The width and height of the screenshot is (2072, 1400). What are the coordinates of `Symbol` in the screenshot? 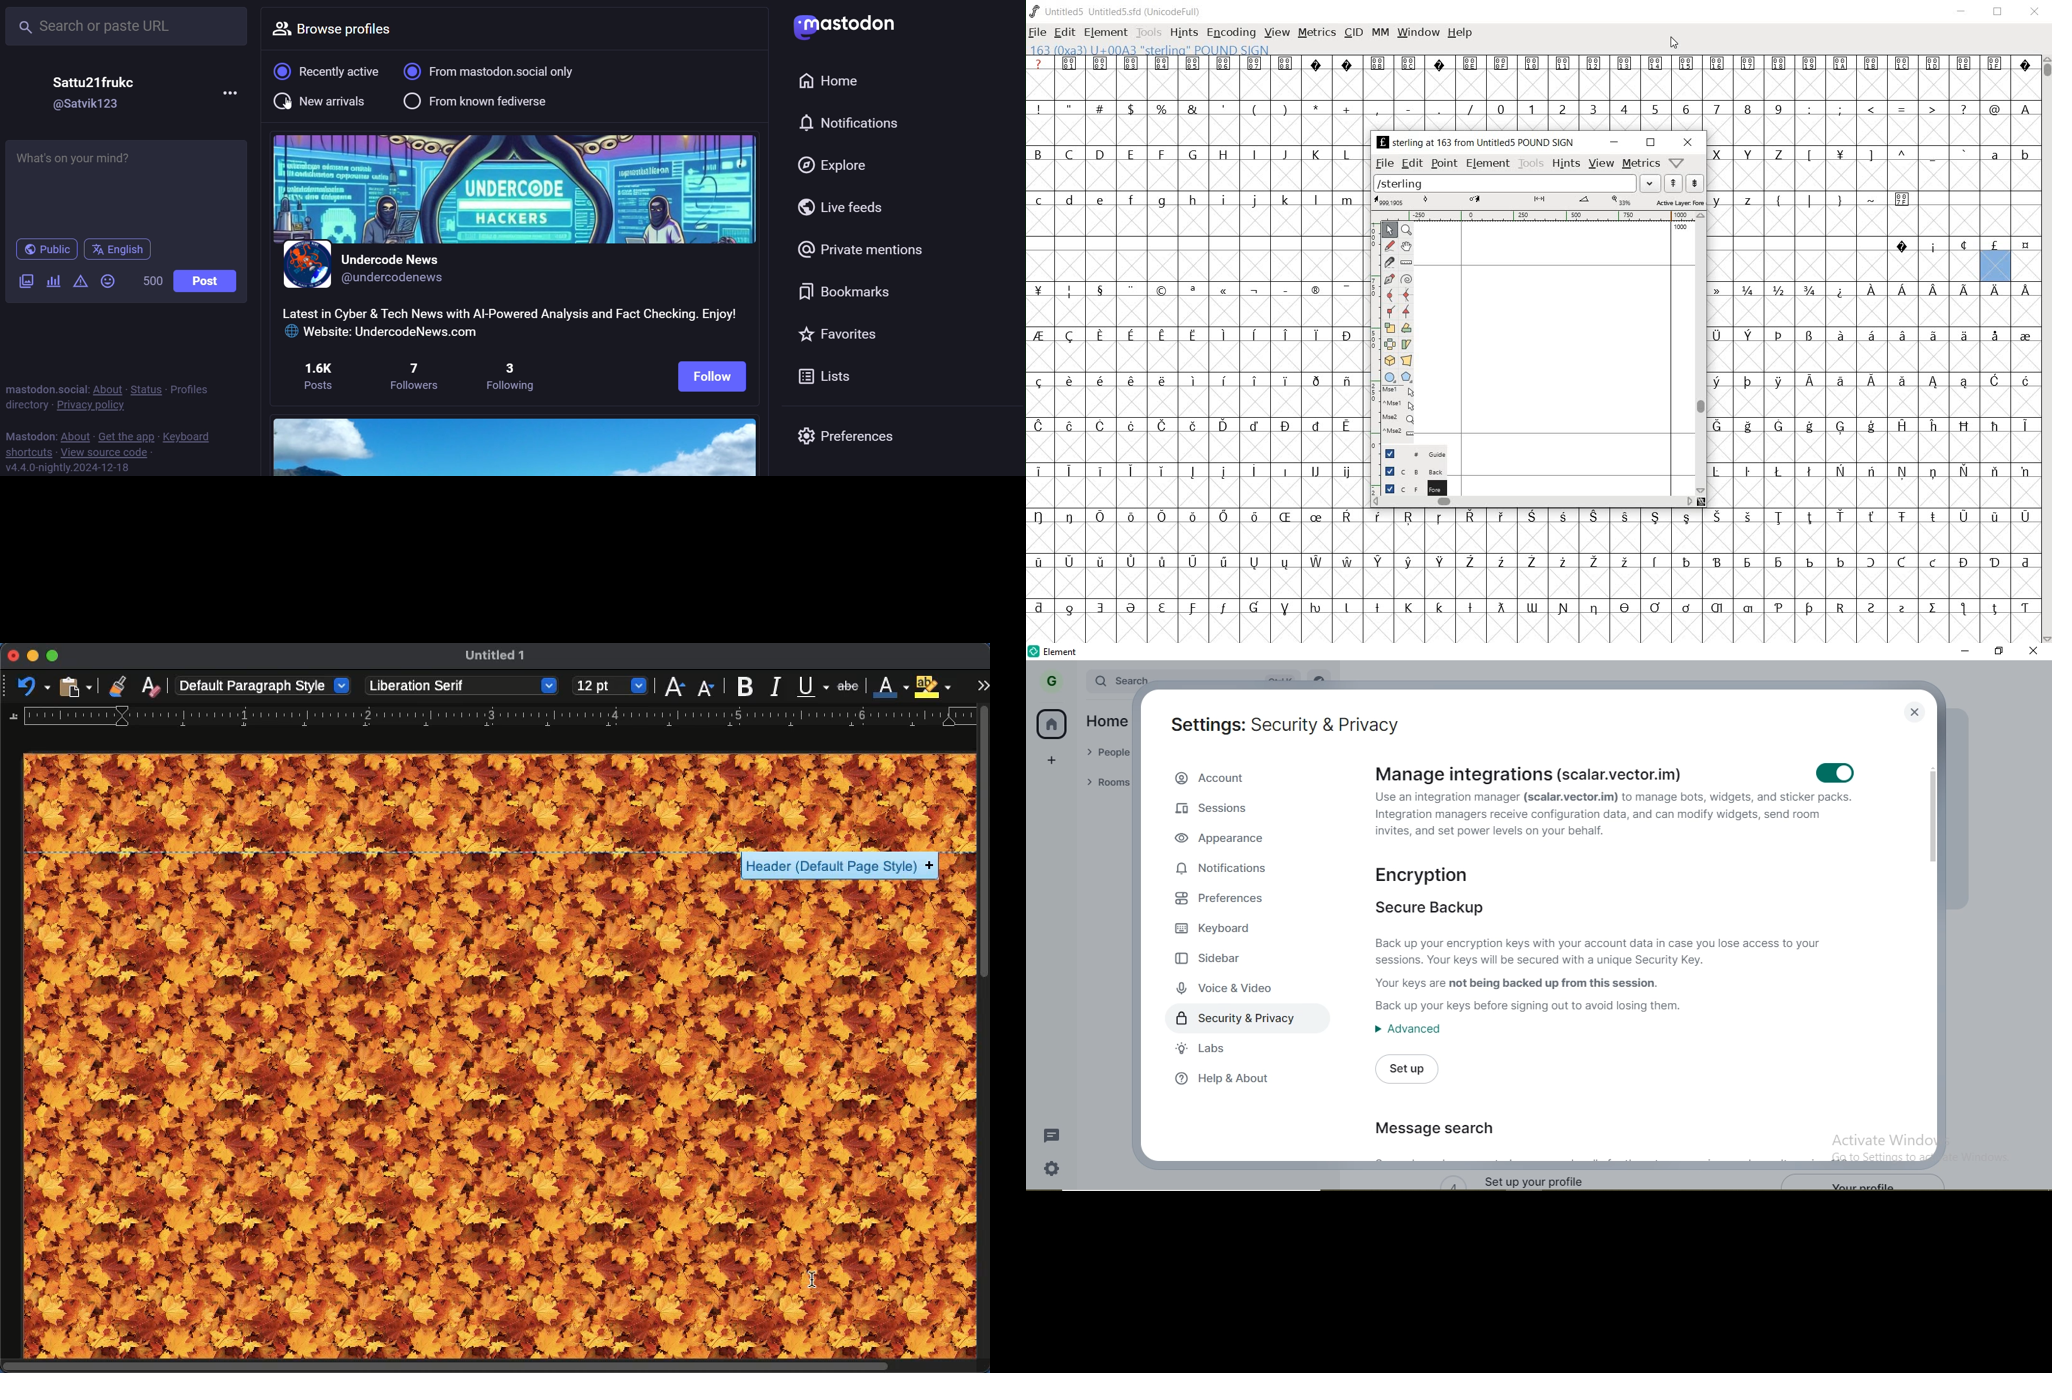 It's located at (1130, 471).